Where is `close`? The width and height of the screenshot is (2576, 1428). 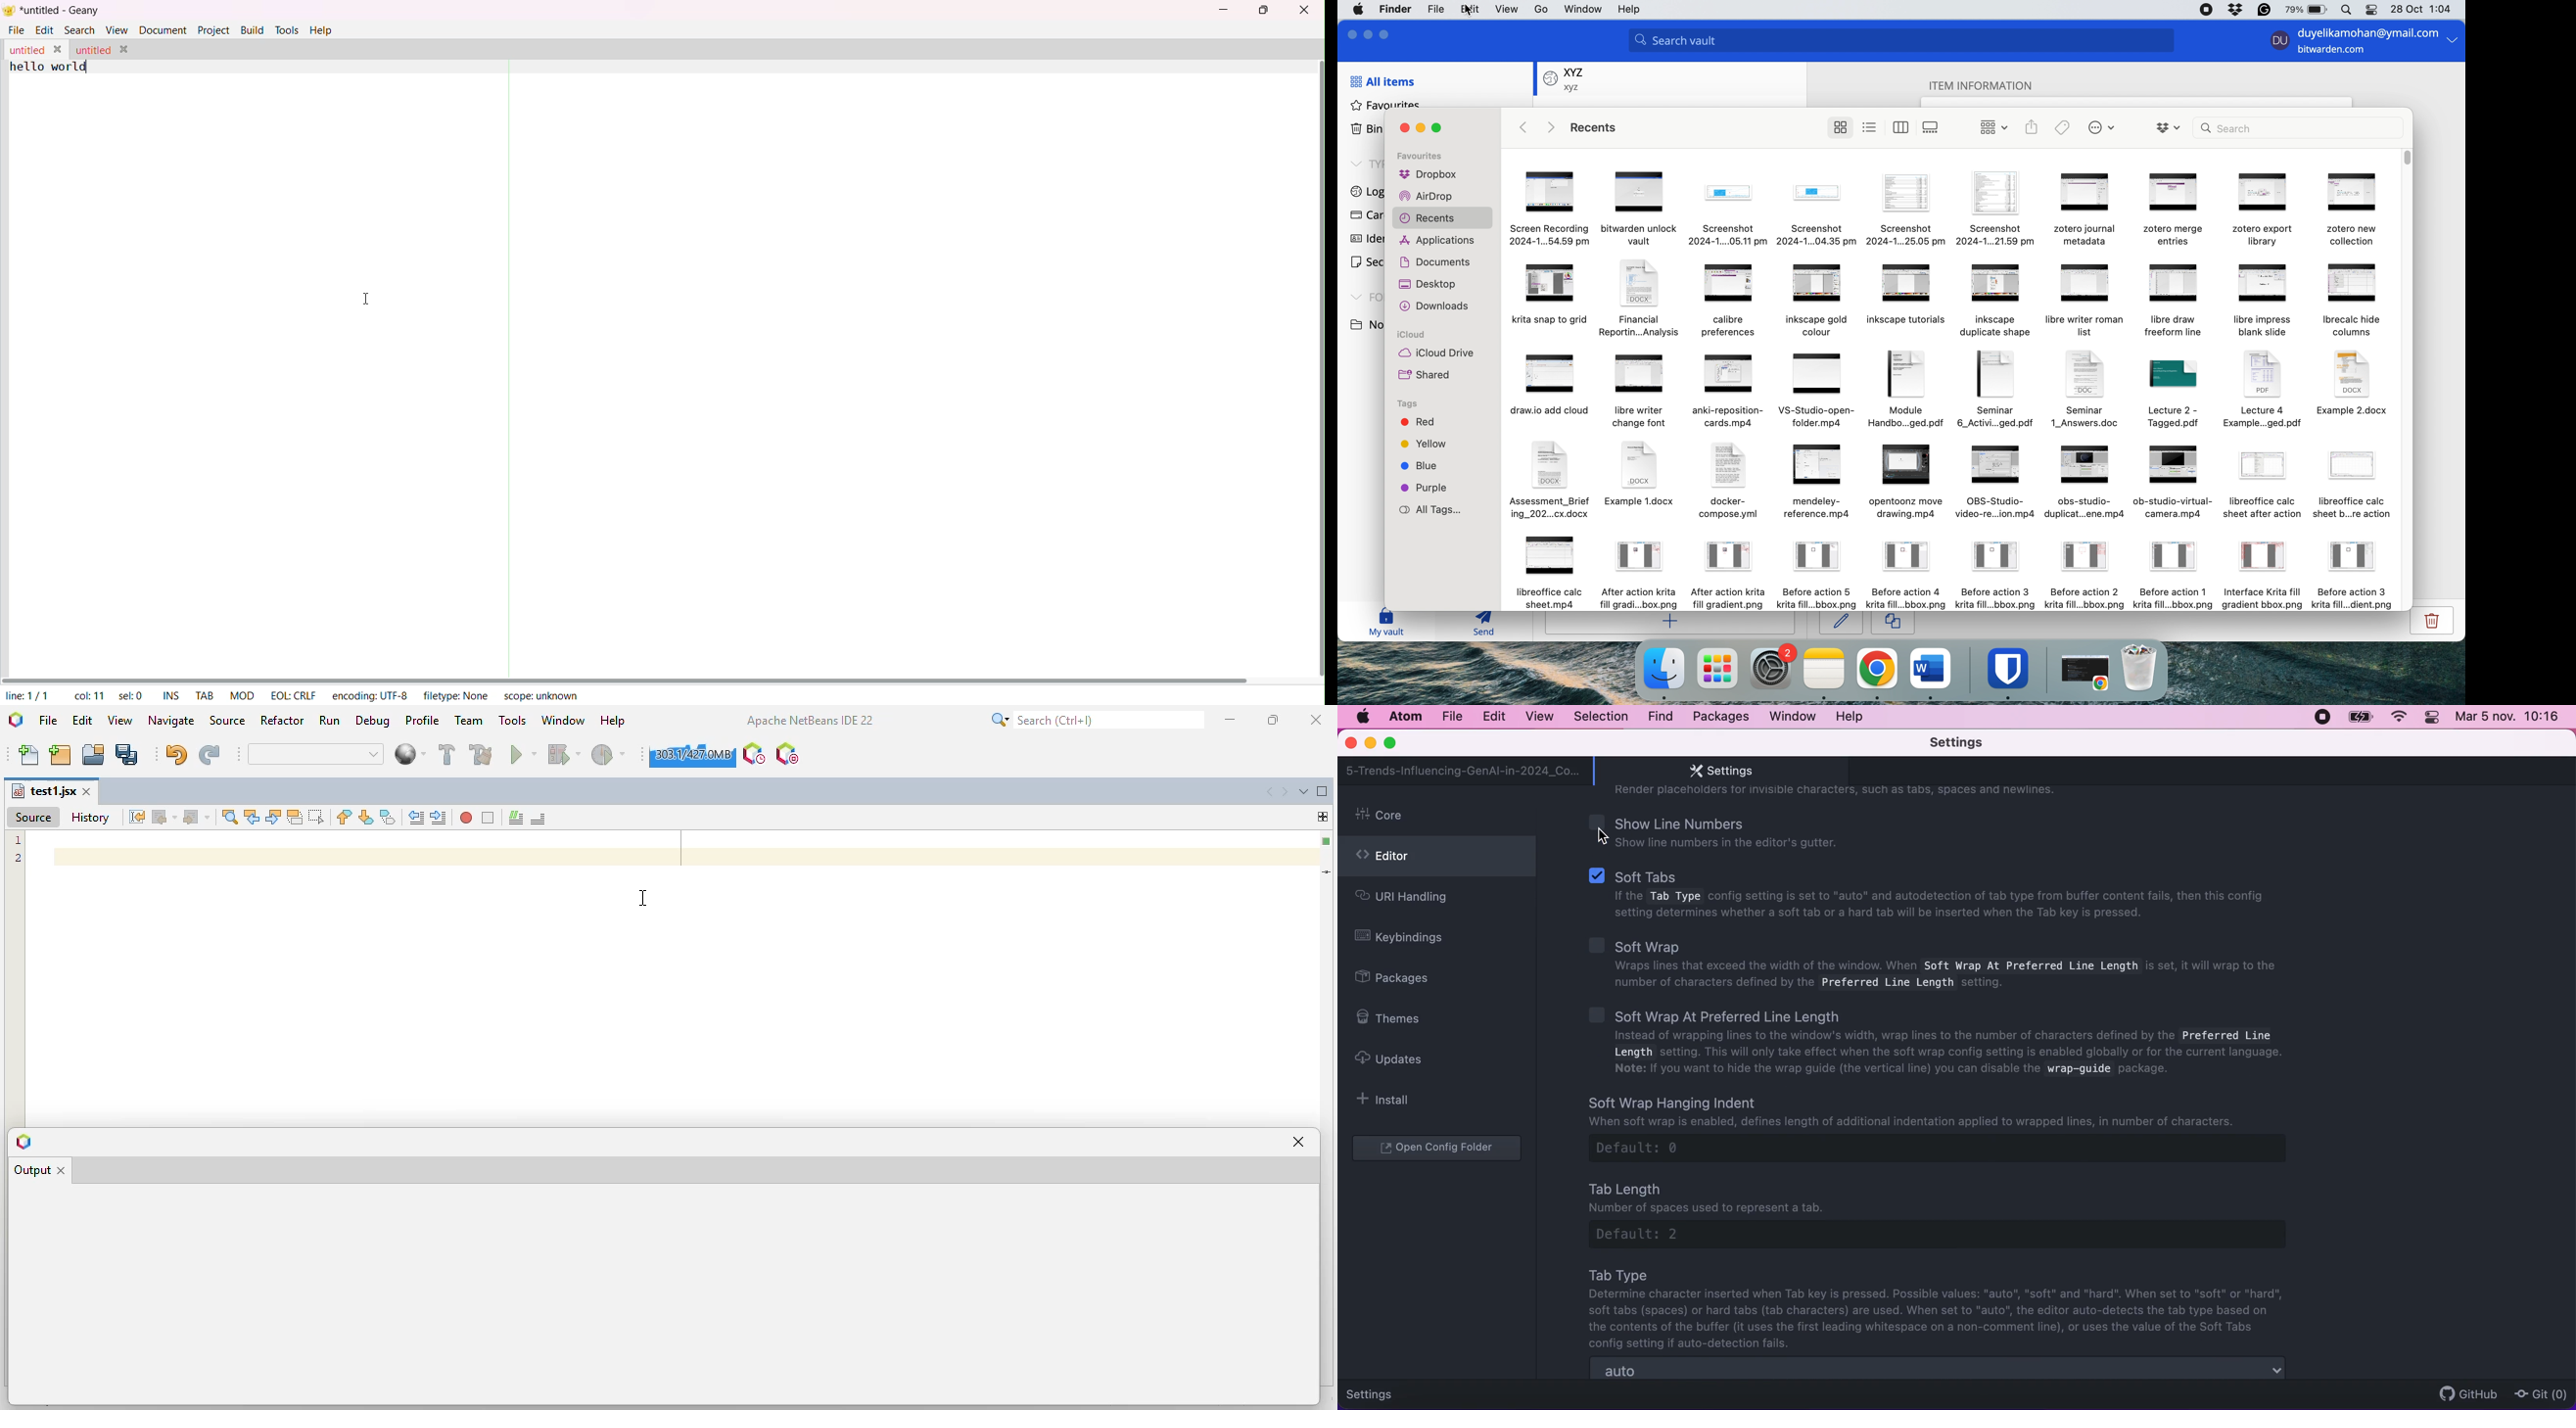 close is located at coordinates (1405, 128).